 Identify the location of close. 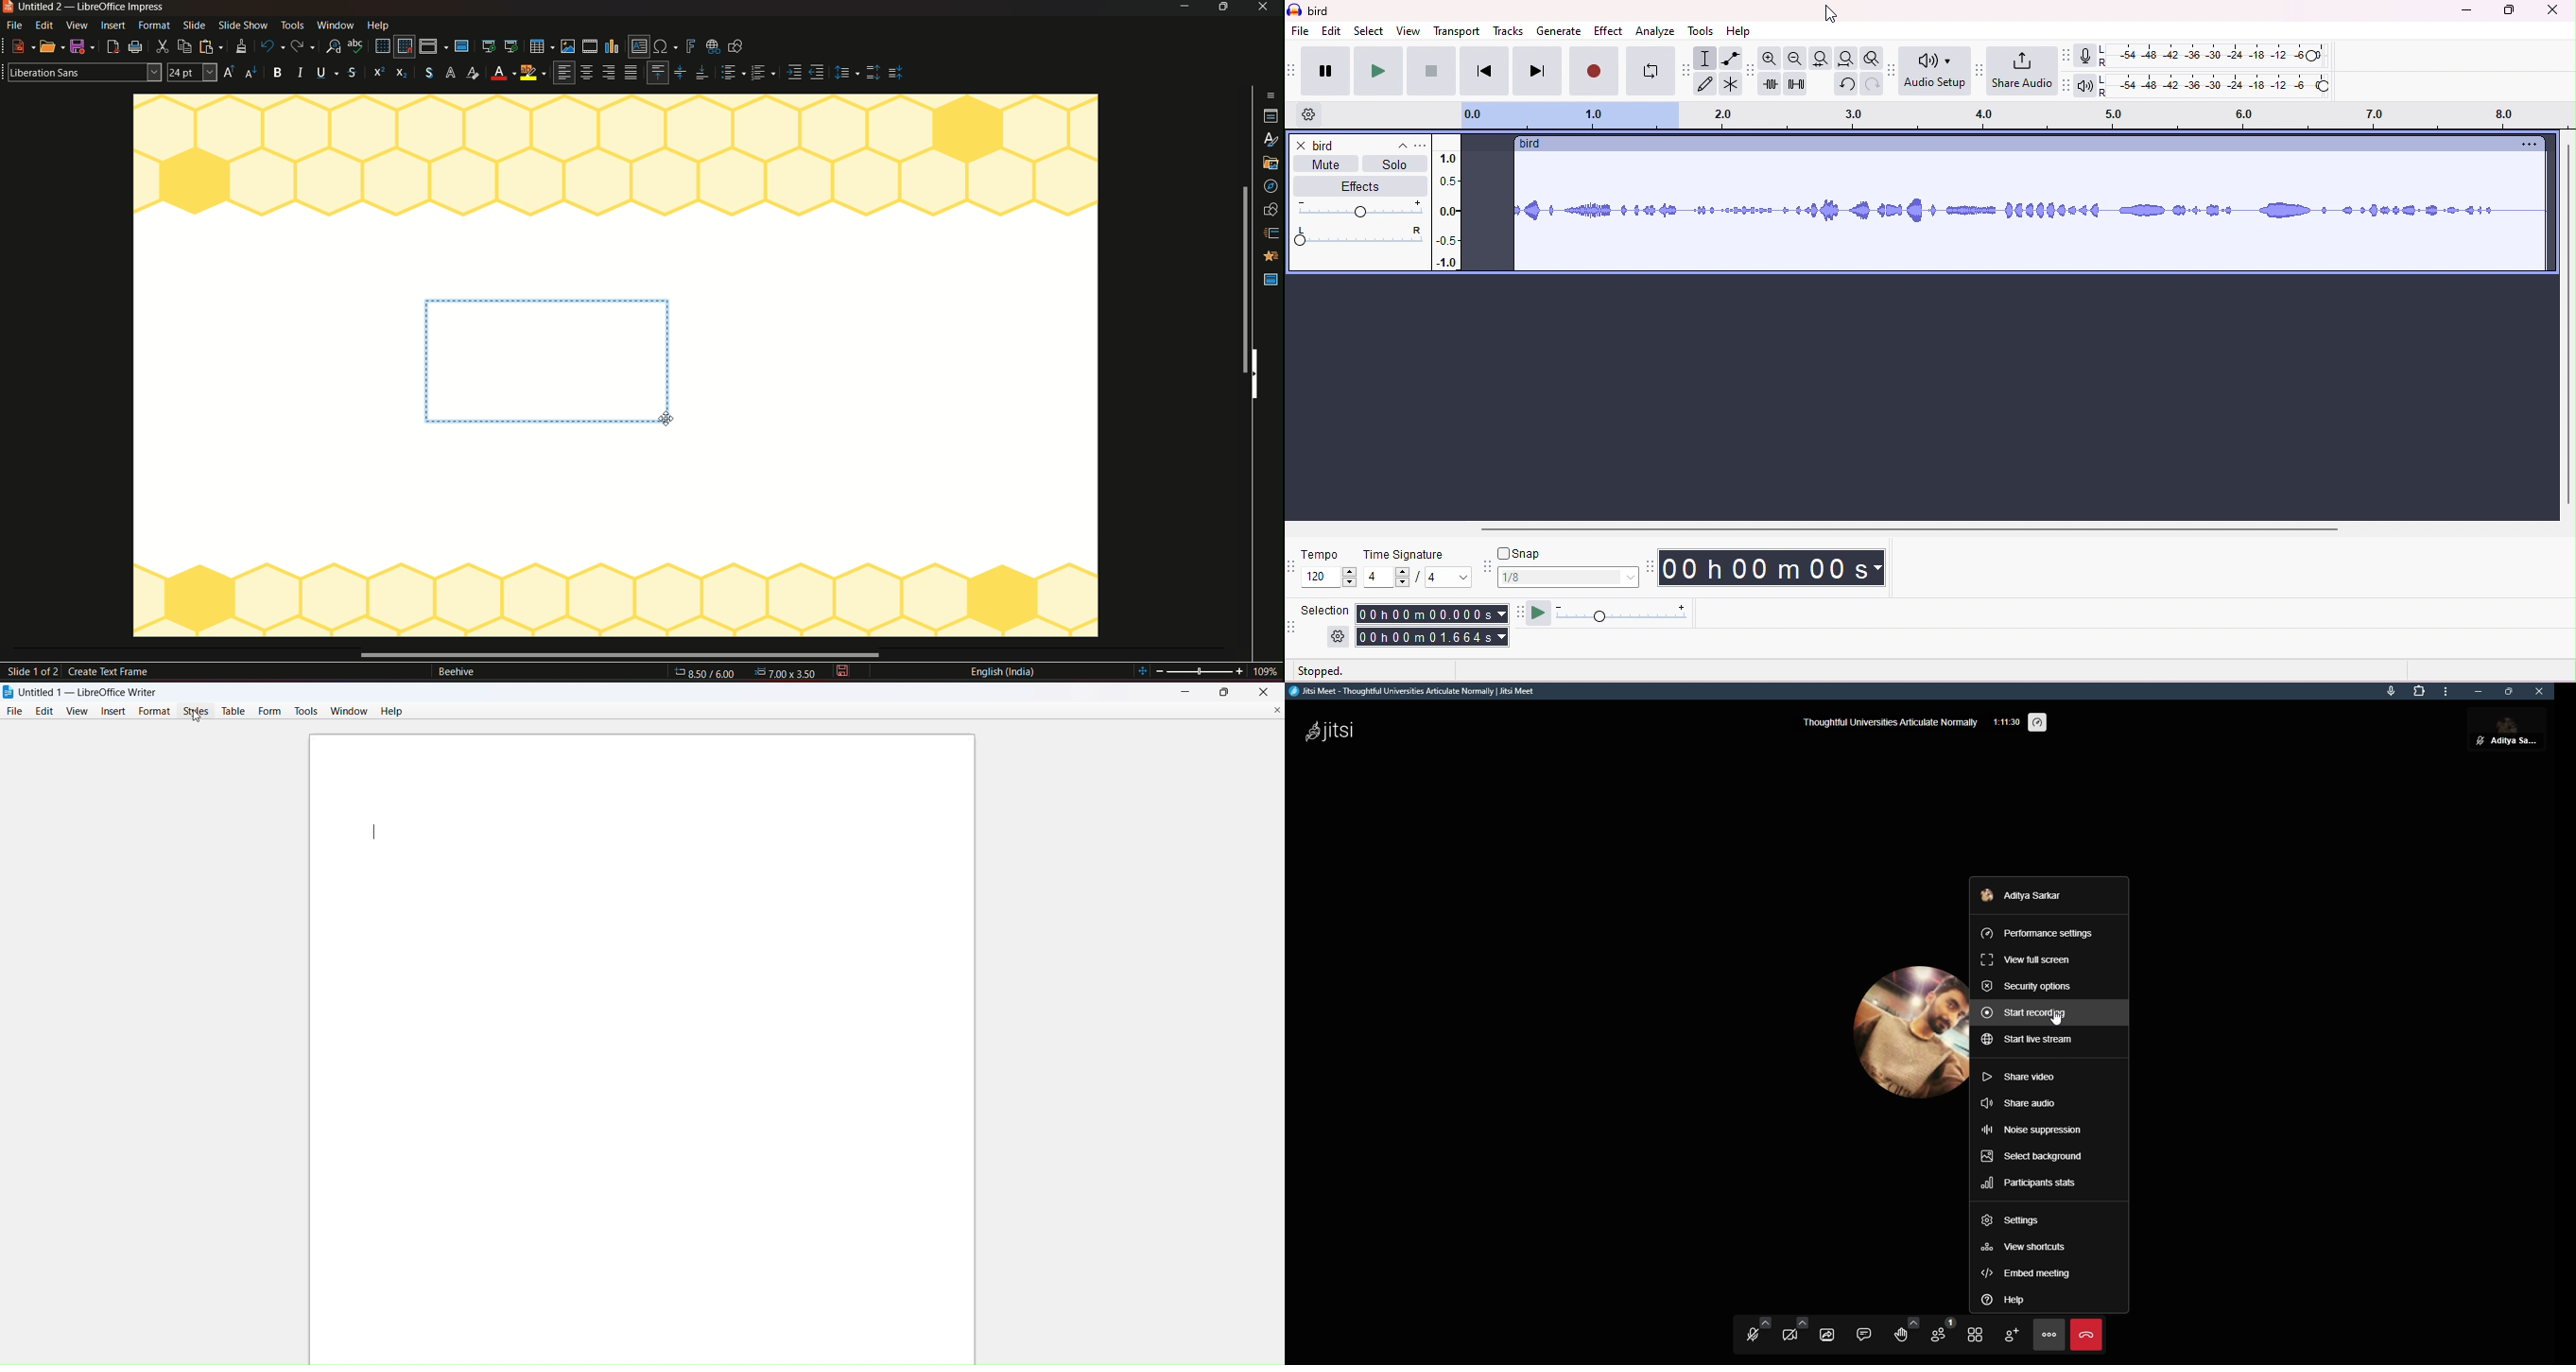
(1264, 691).